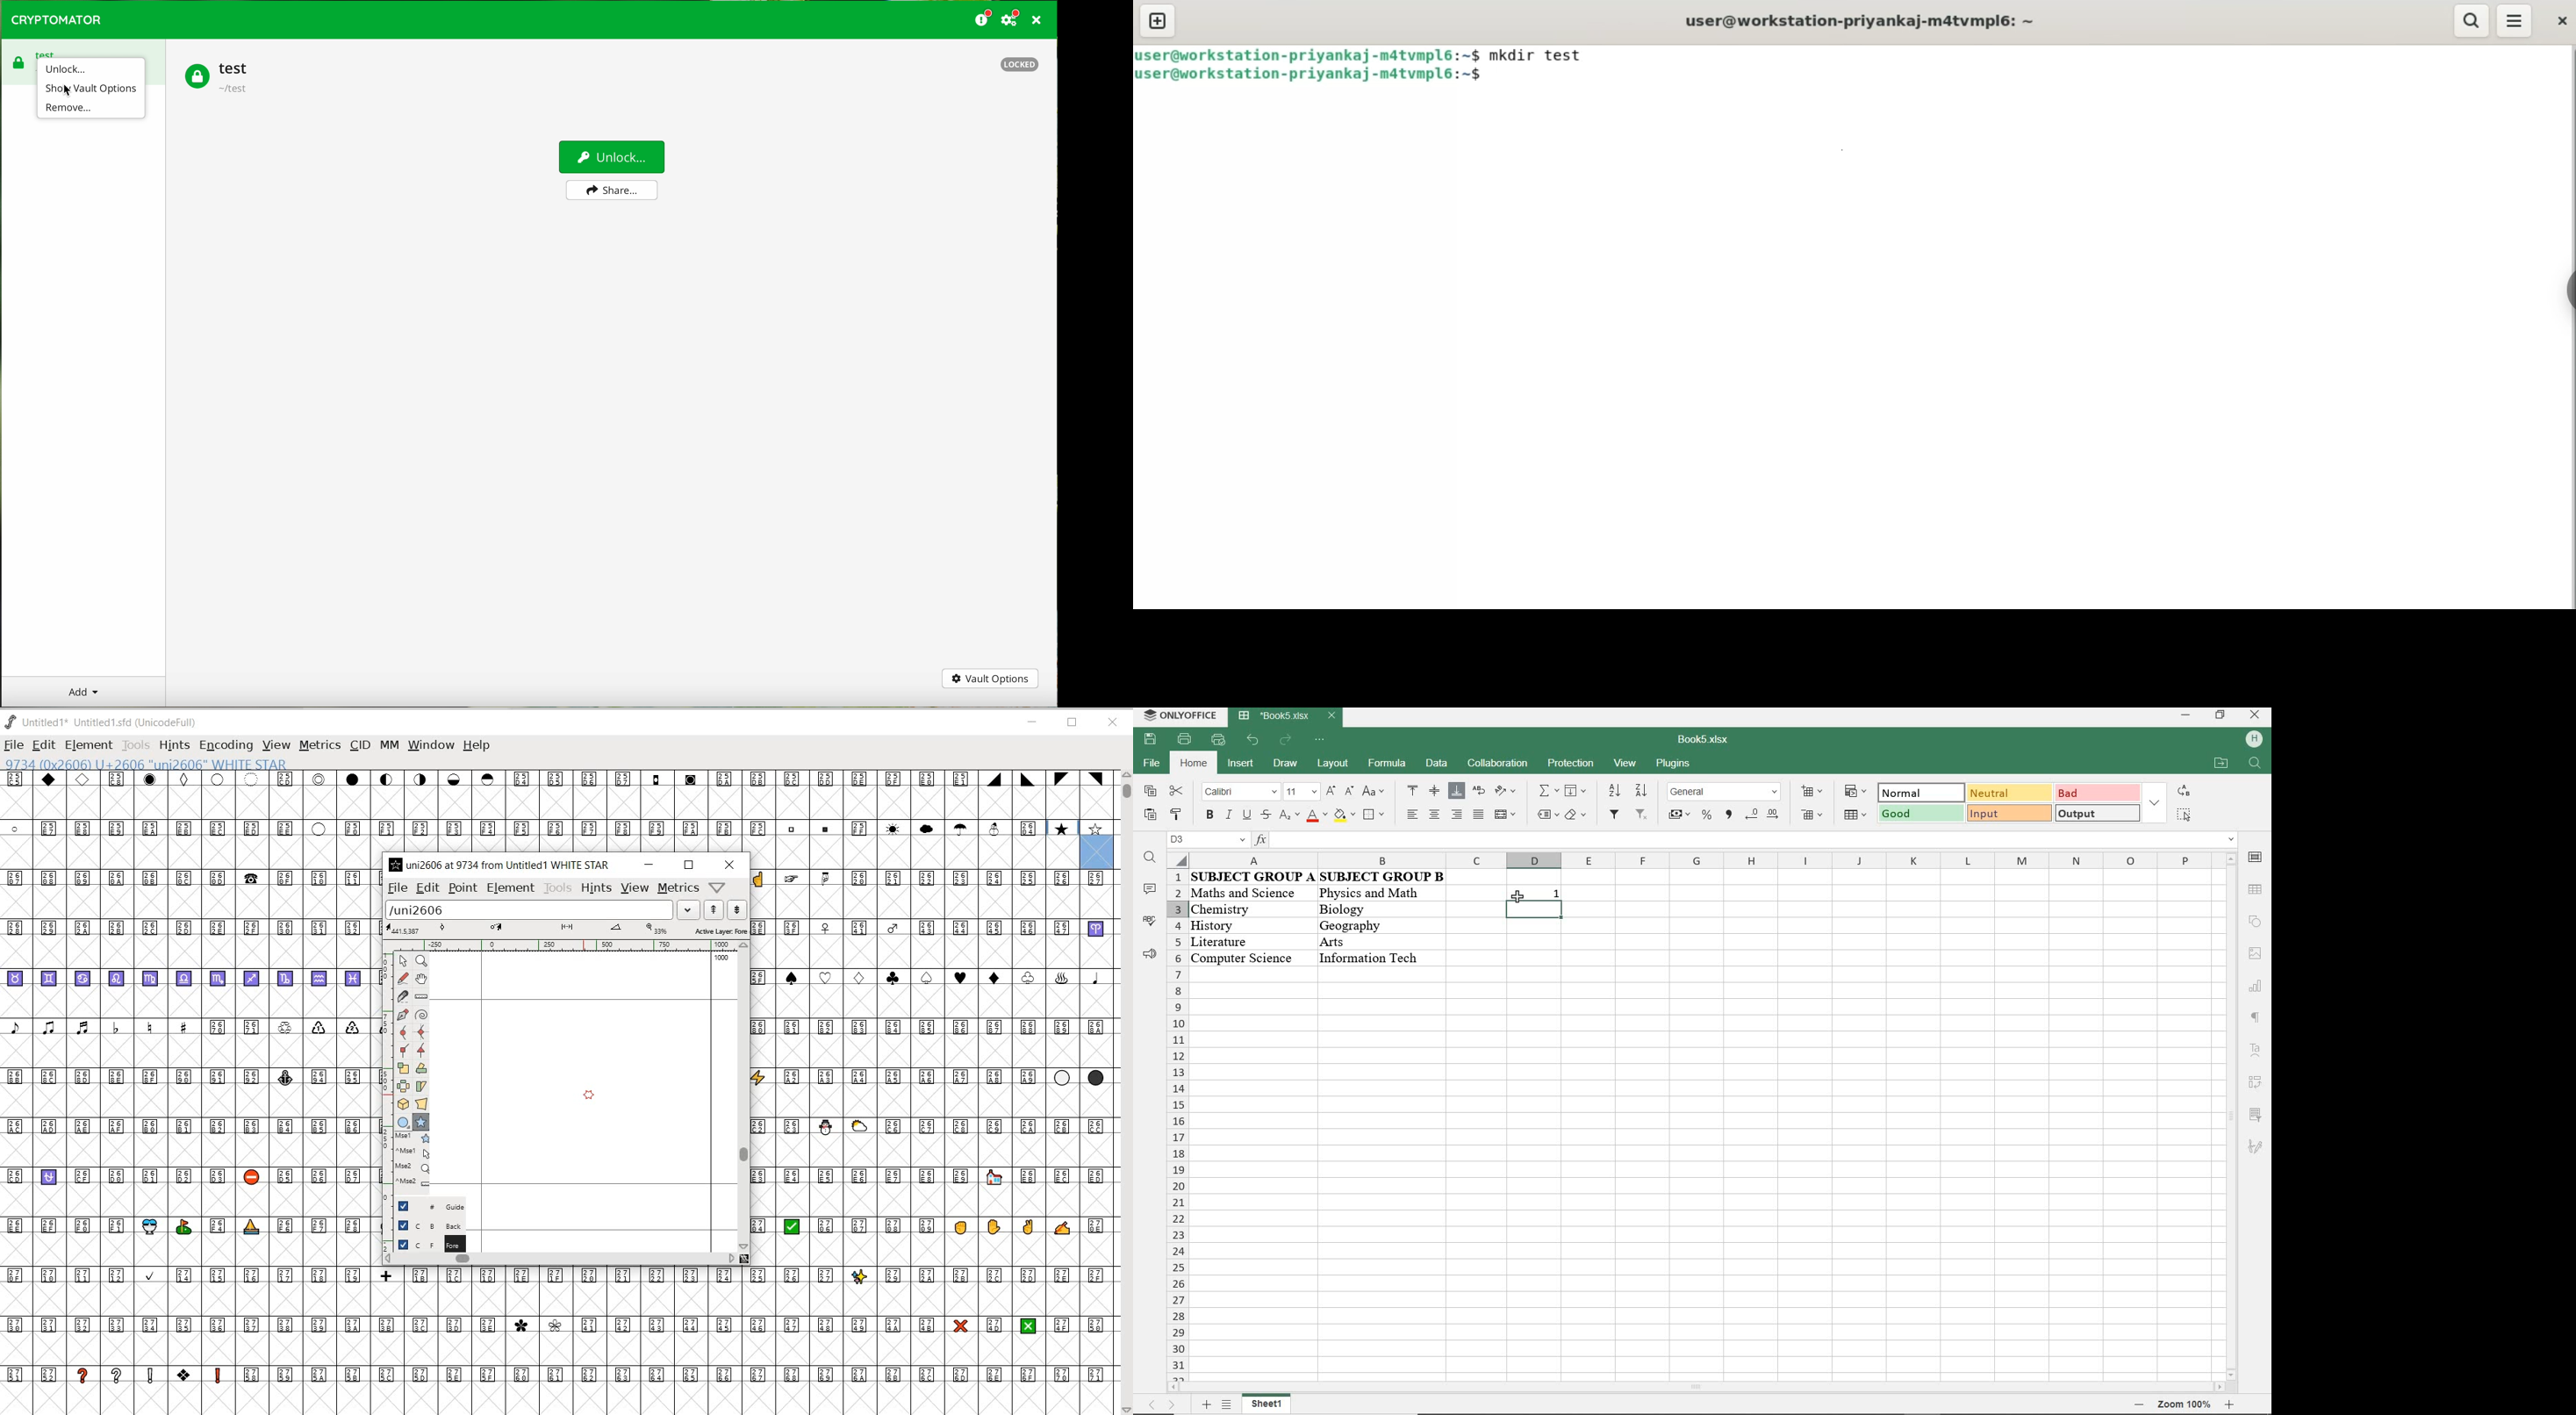 The height and width of the screenshot is (1428, 2576). Describe the element at coordinates (92, 89) in the screenshot. I see `click on show vault options` at that location.